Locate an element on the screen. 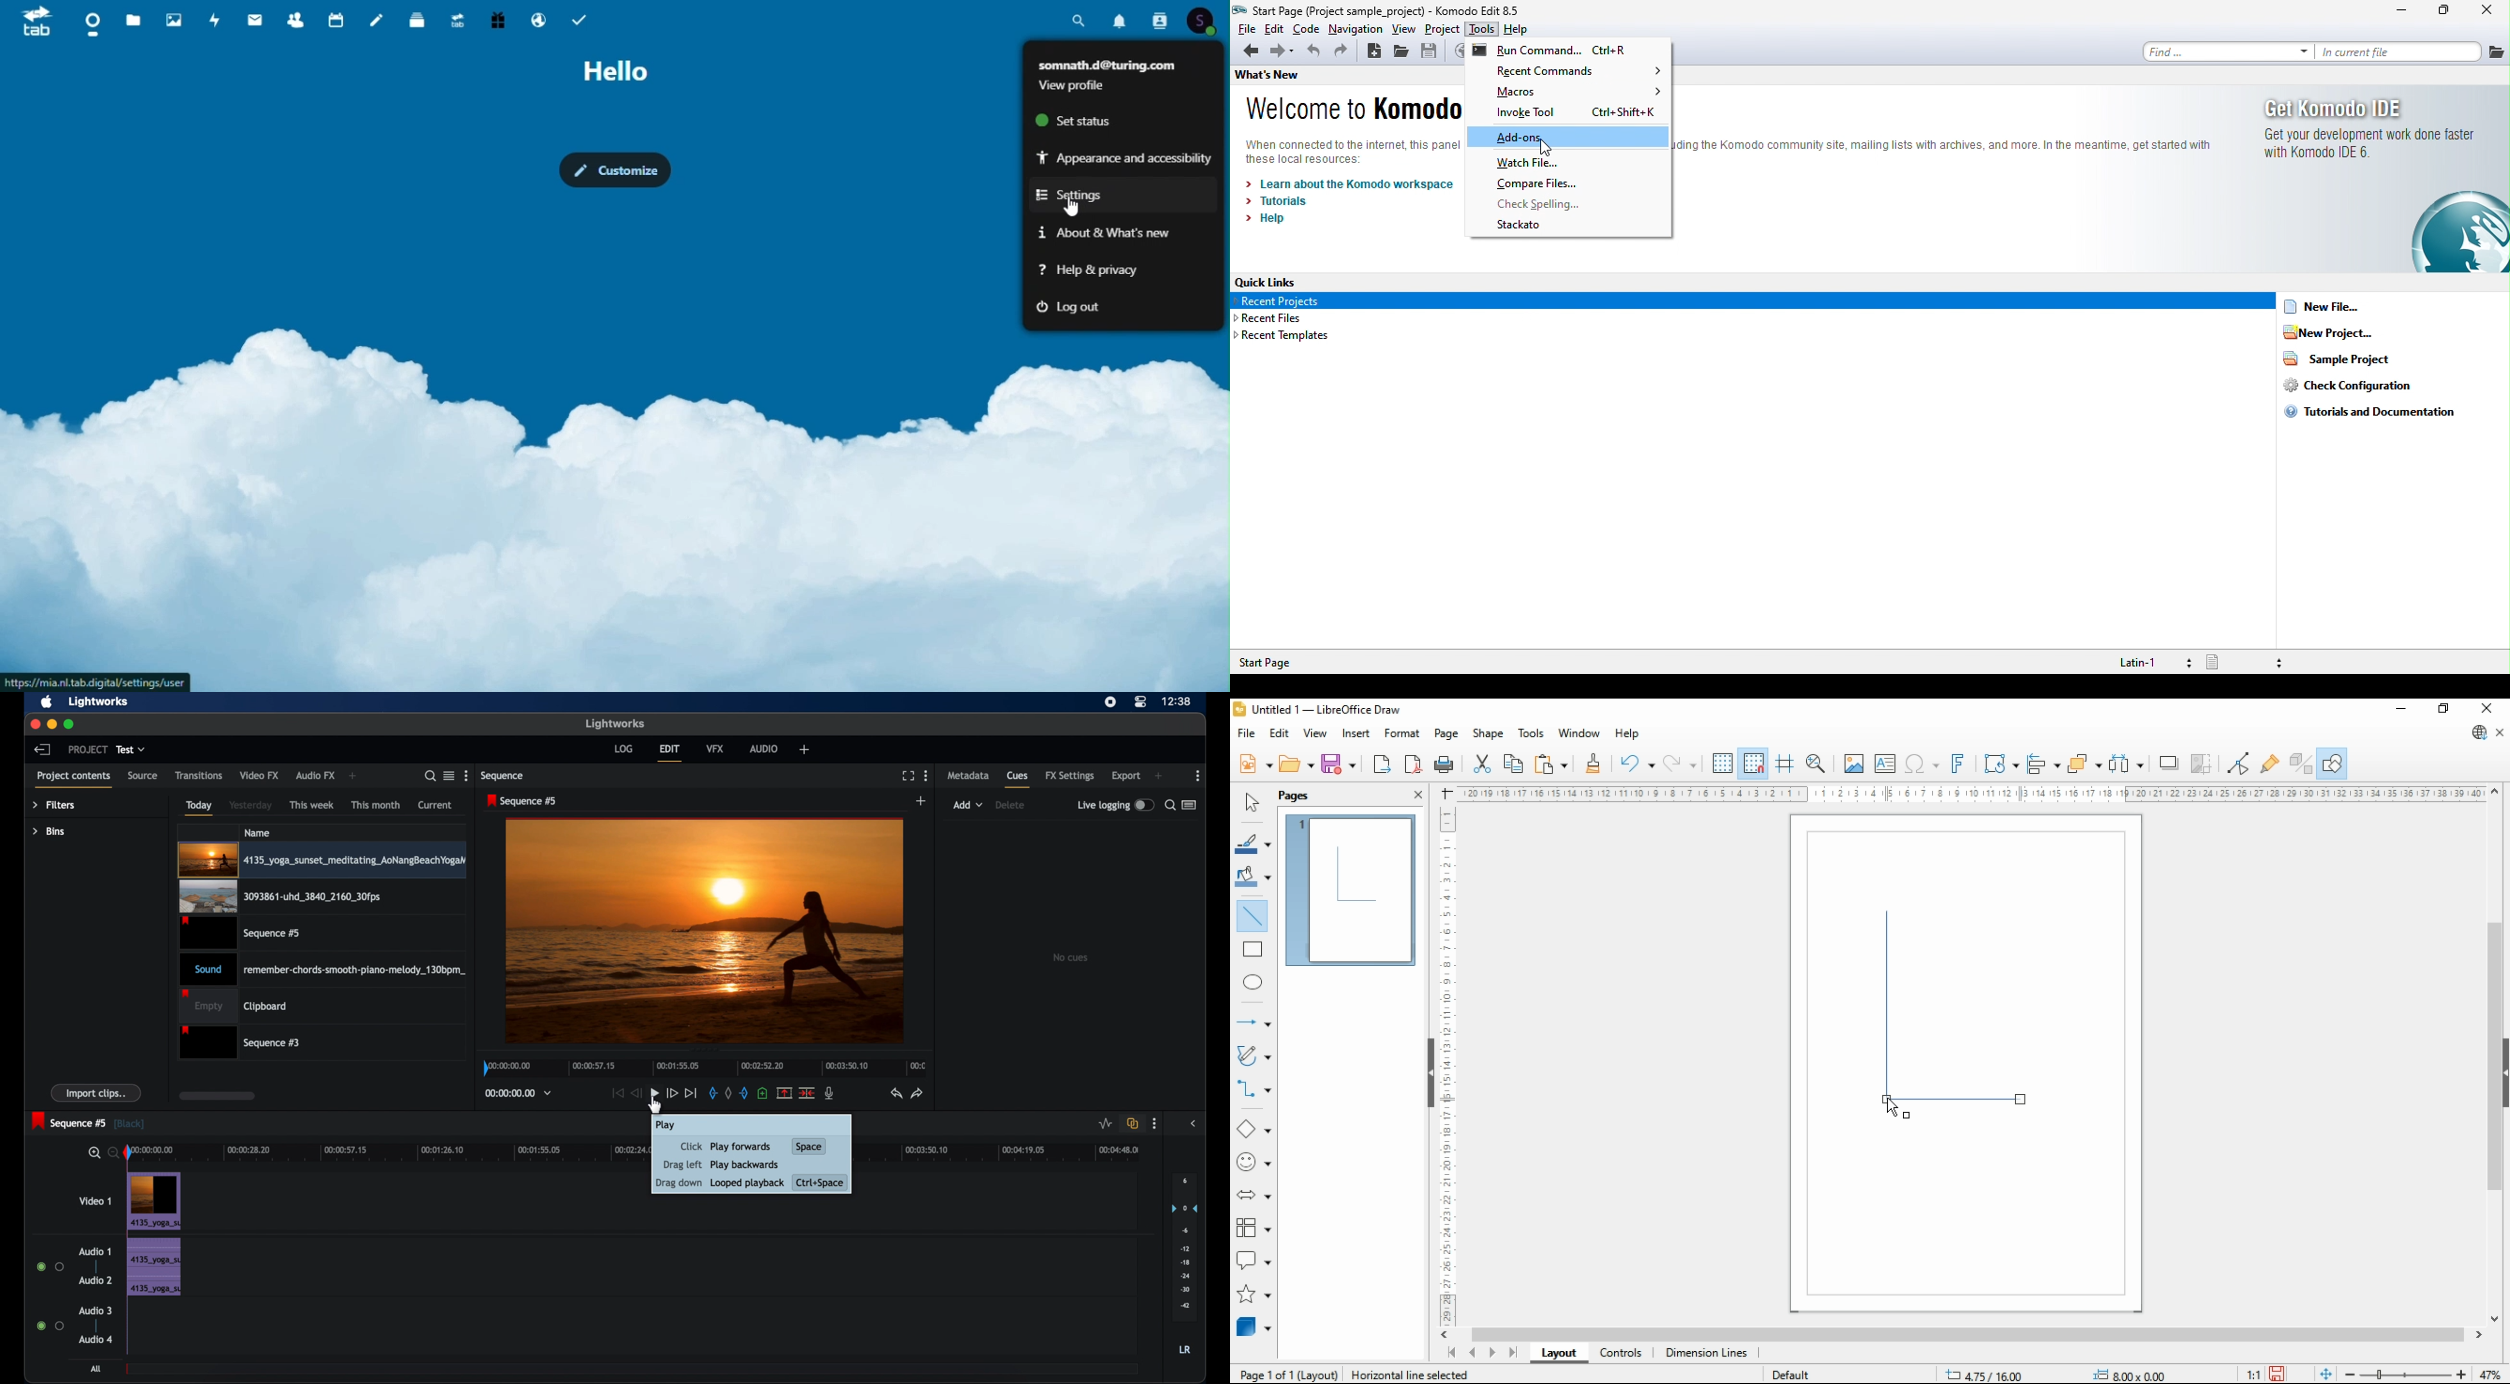  new is located at coordinates (1254, 764).